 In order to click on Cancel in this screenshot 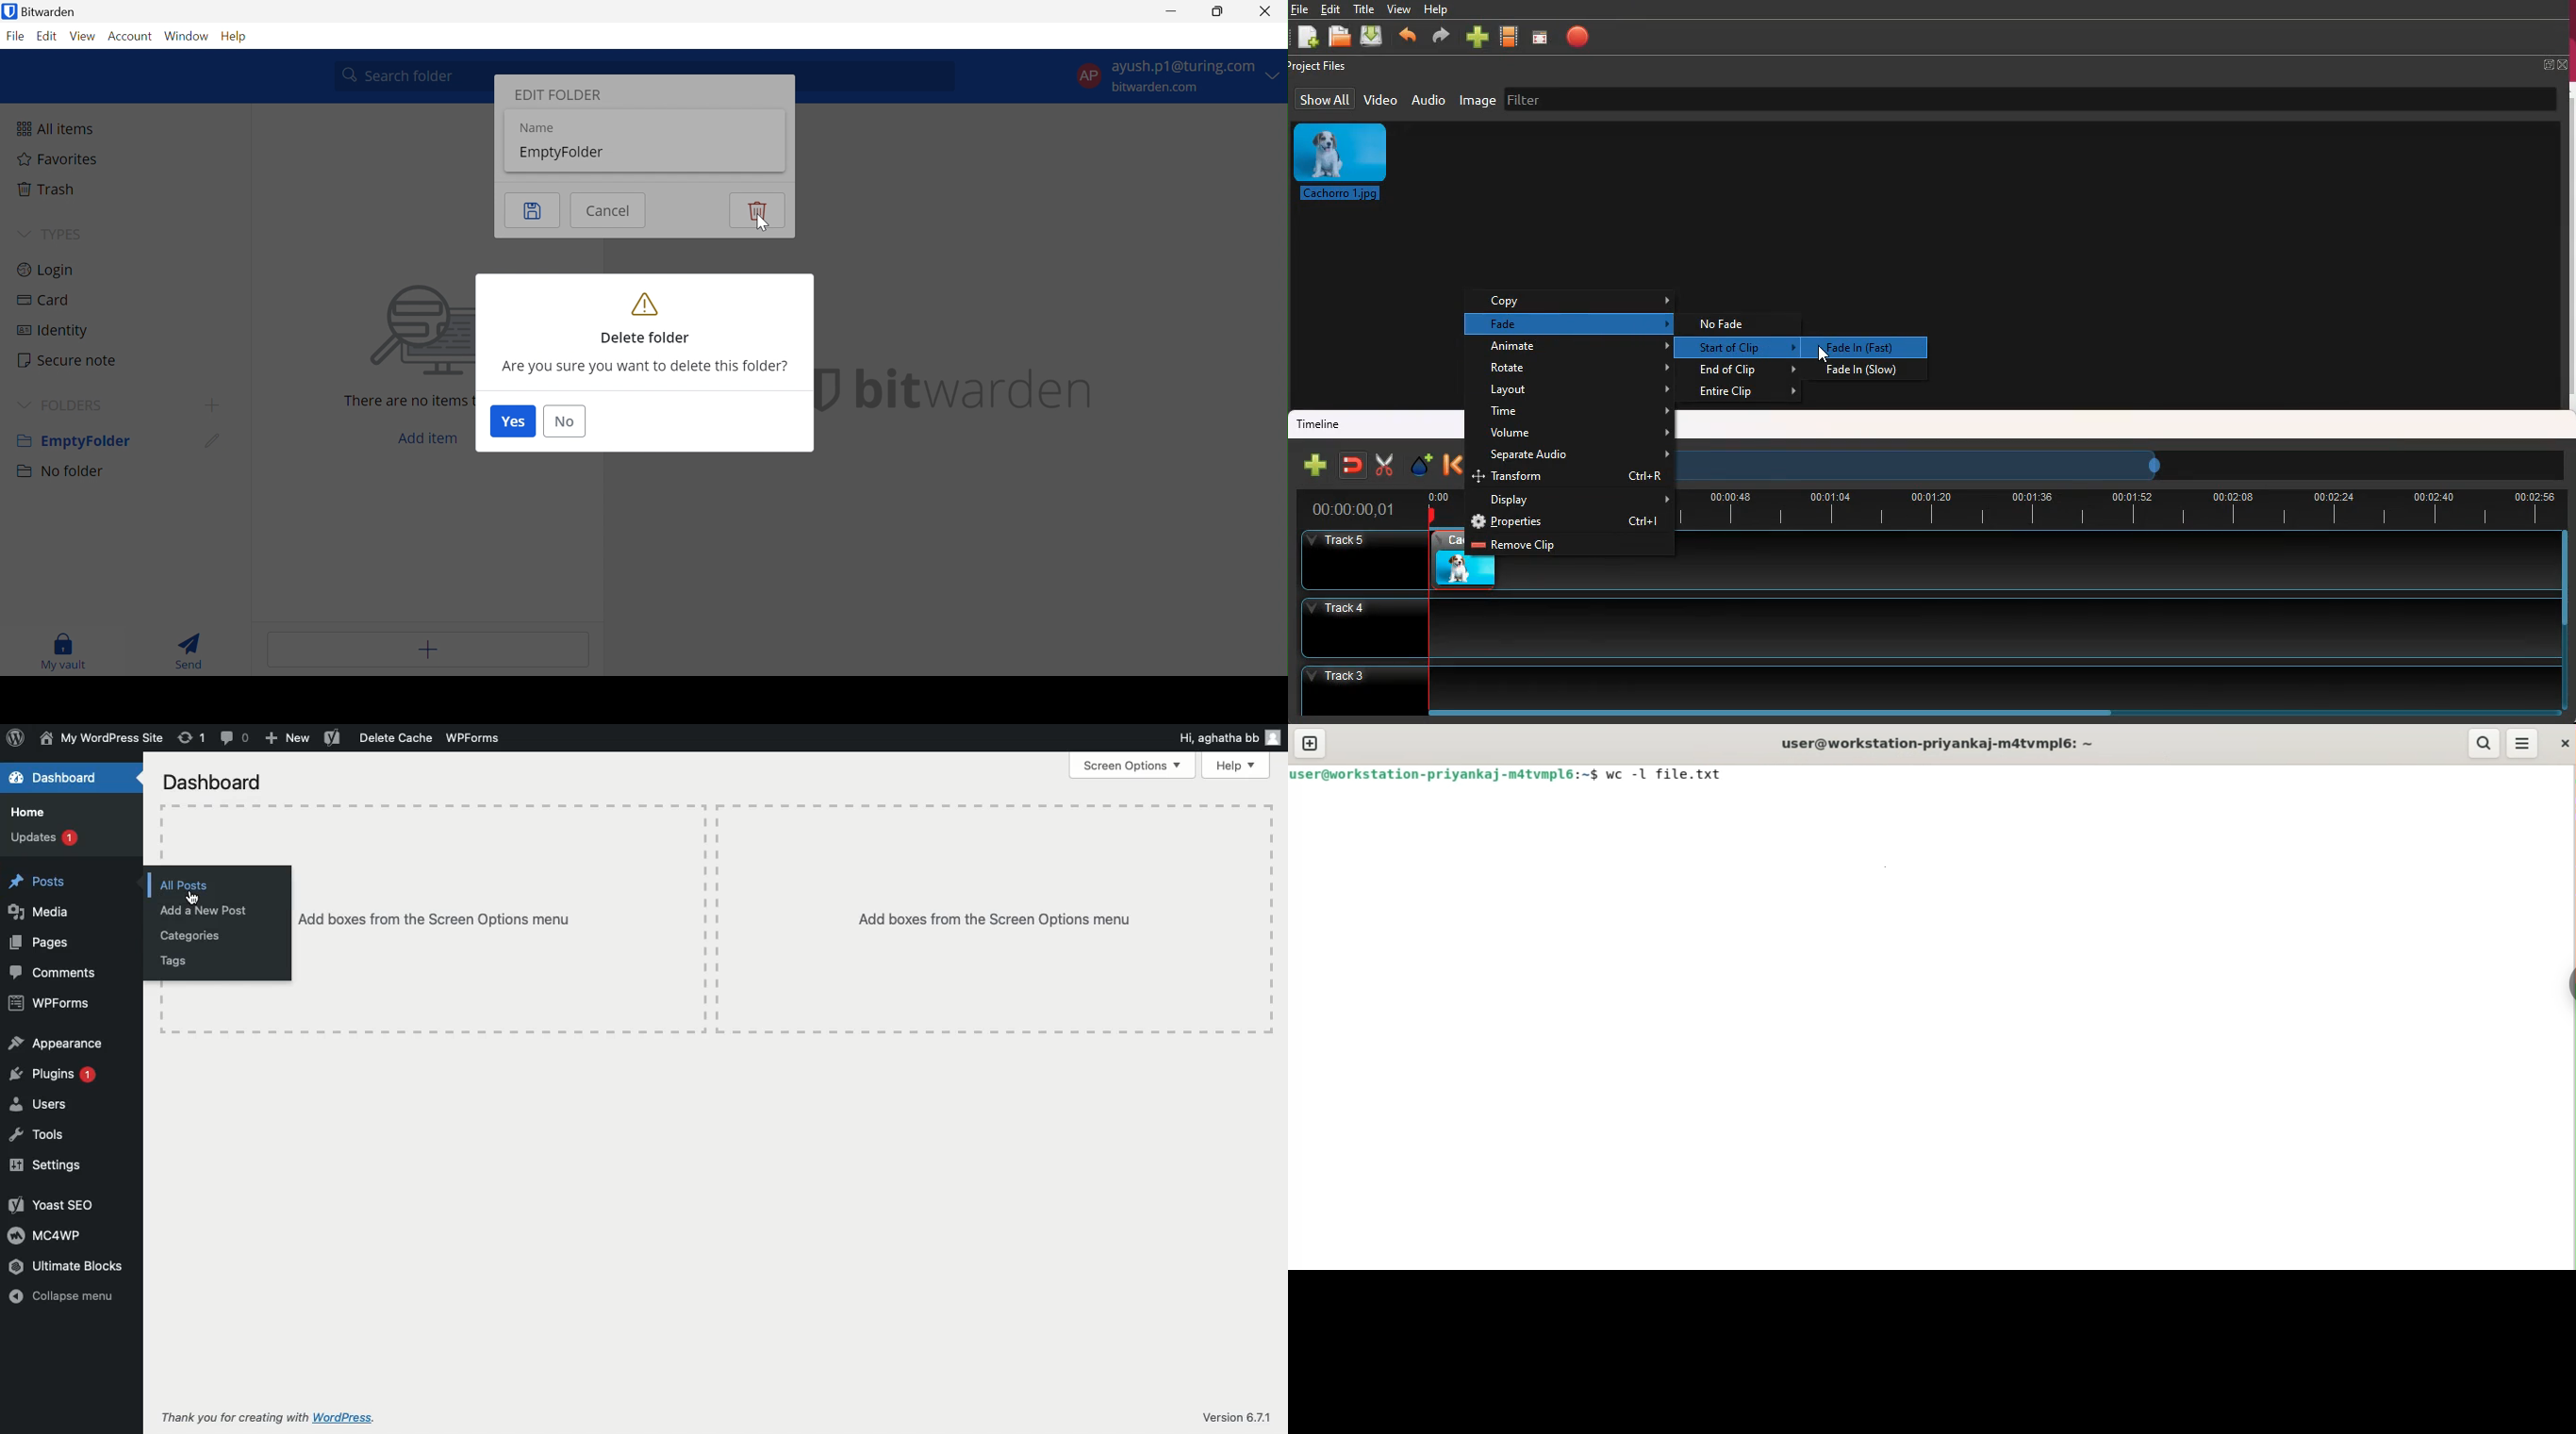, I will do `click(609, 209)`.